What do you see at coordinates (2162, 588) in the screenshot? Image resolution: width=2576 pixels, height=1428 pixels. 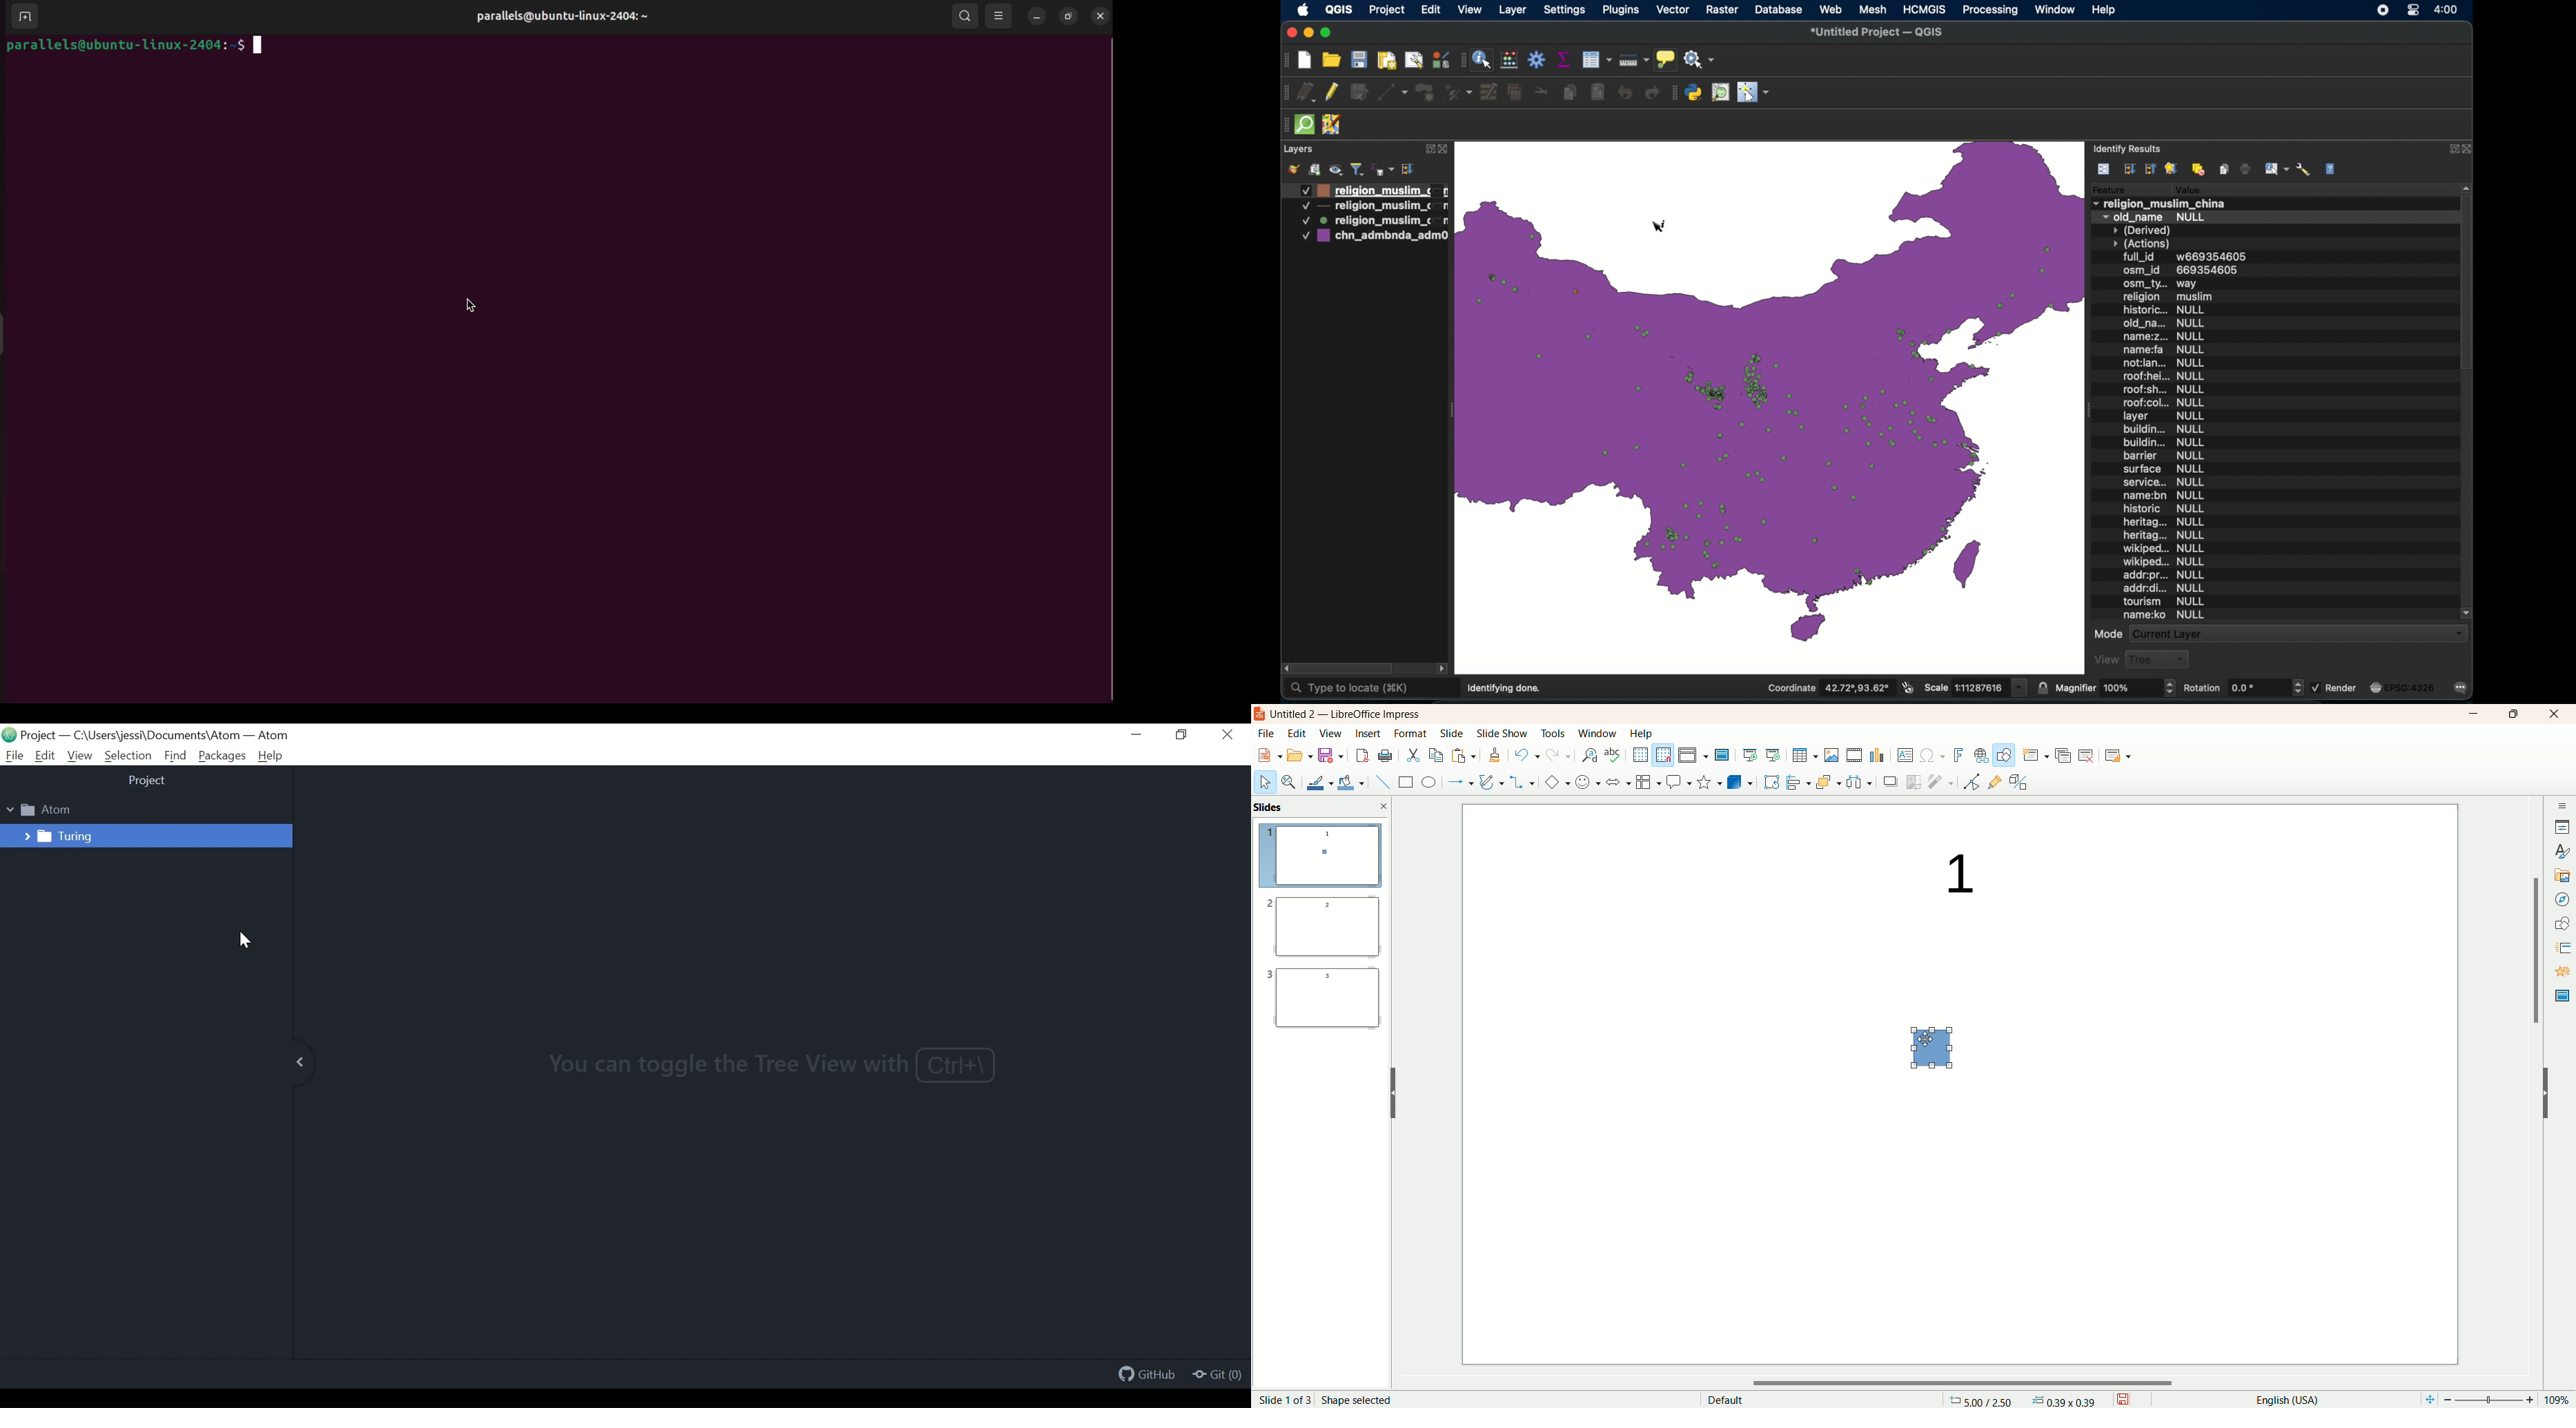 I see `add` at bounding box center [2162, 588].